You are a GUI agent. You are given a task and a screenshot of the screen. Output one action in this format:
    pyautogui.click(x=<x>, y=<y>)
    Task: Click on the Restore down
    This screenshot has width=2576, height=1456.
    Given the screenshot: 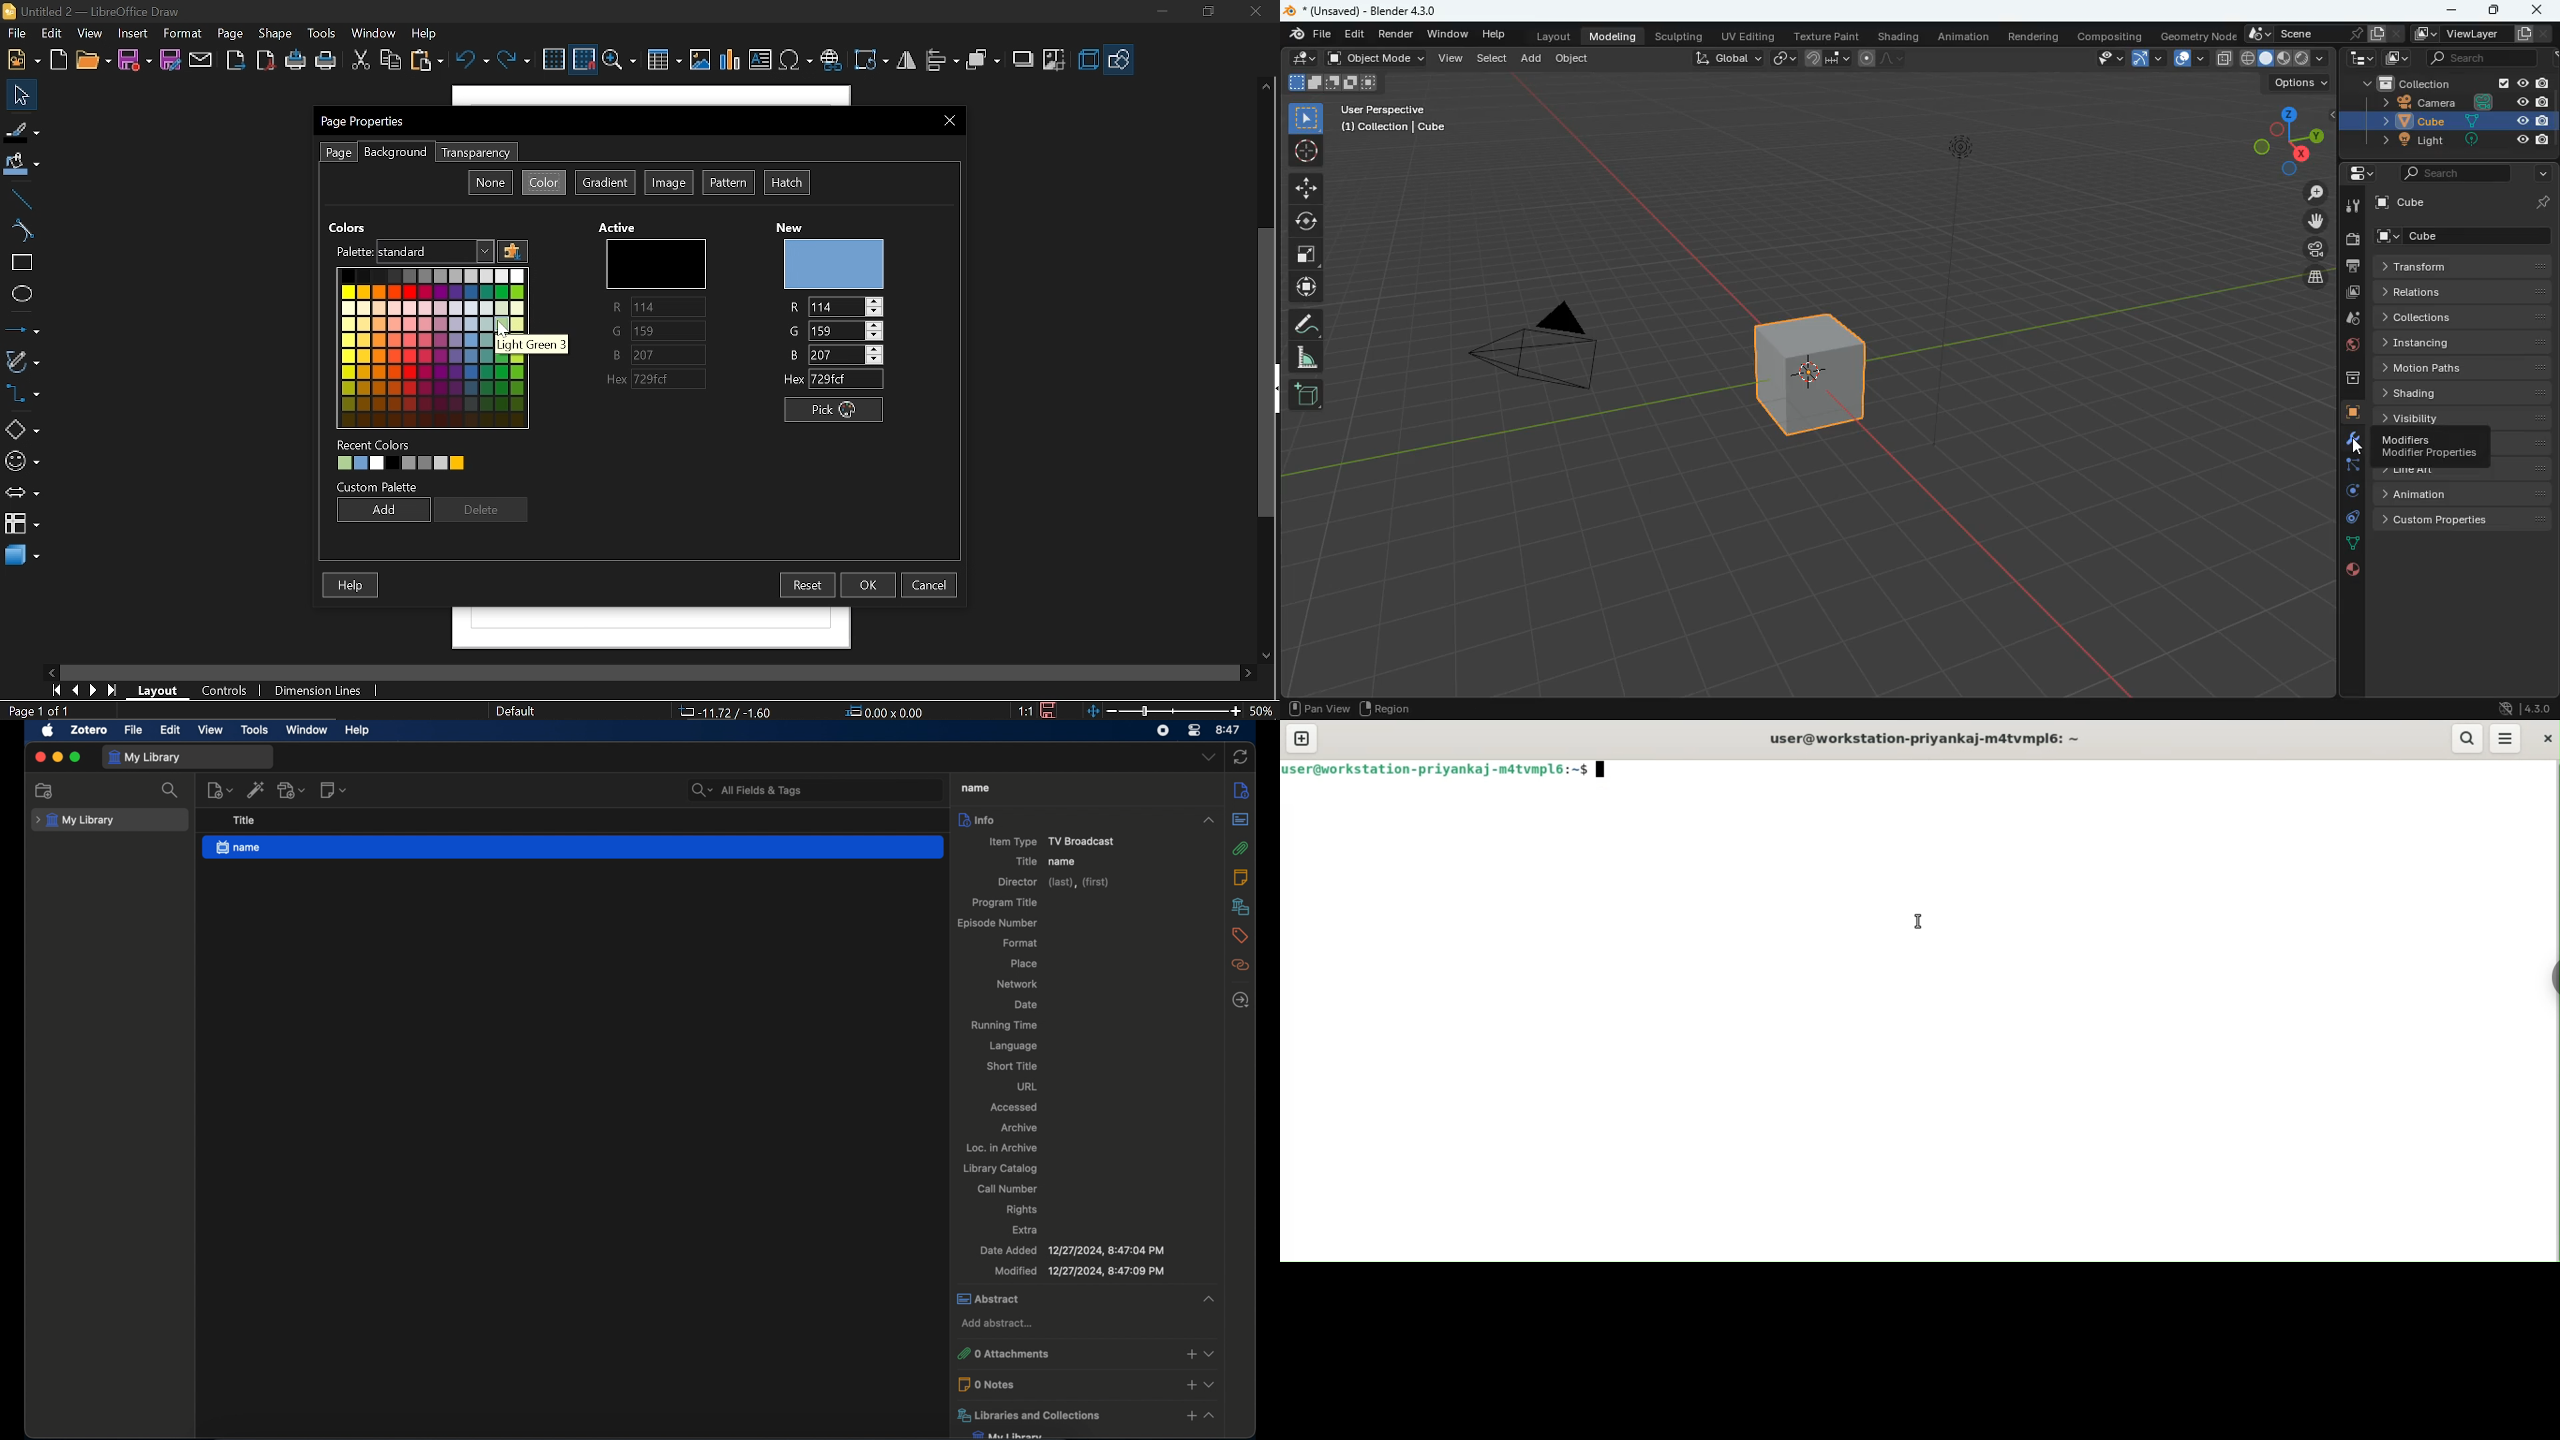 What is the action you would take?
    pyautogui.click(x=1206, y=14)
    